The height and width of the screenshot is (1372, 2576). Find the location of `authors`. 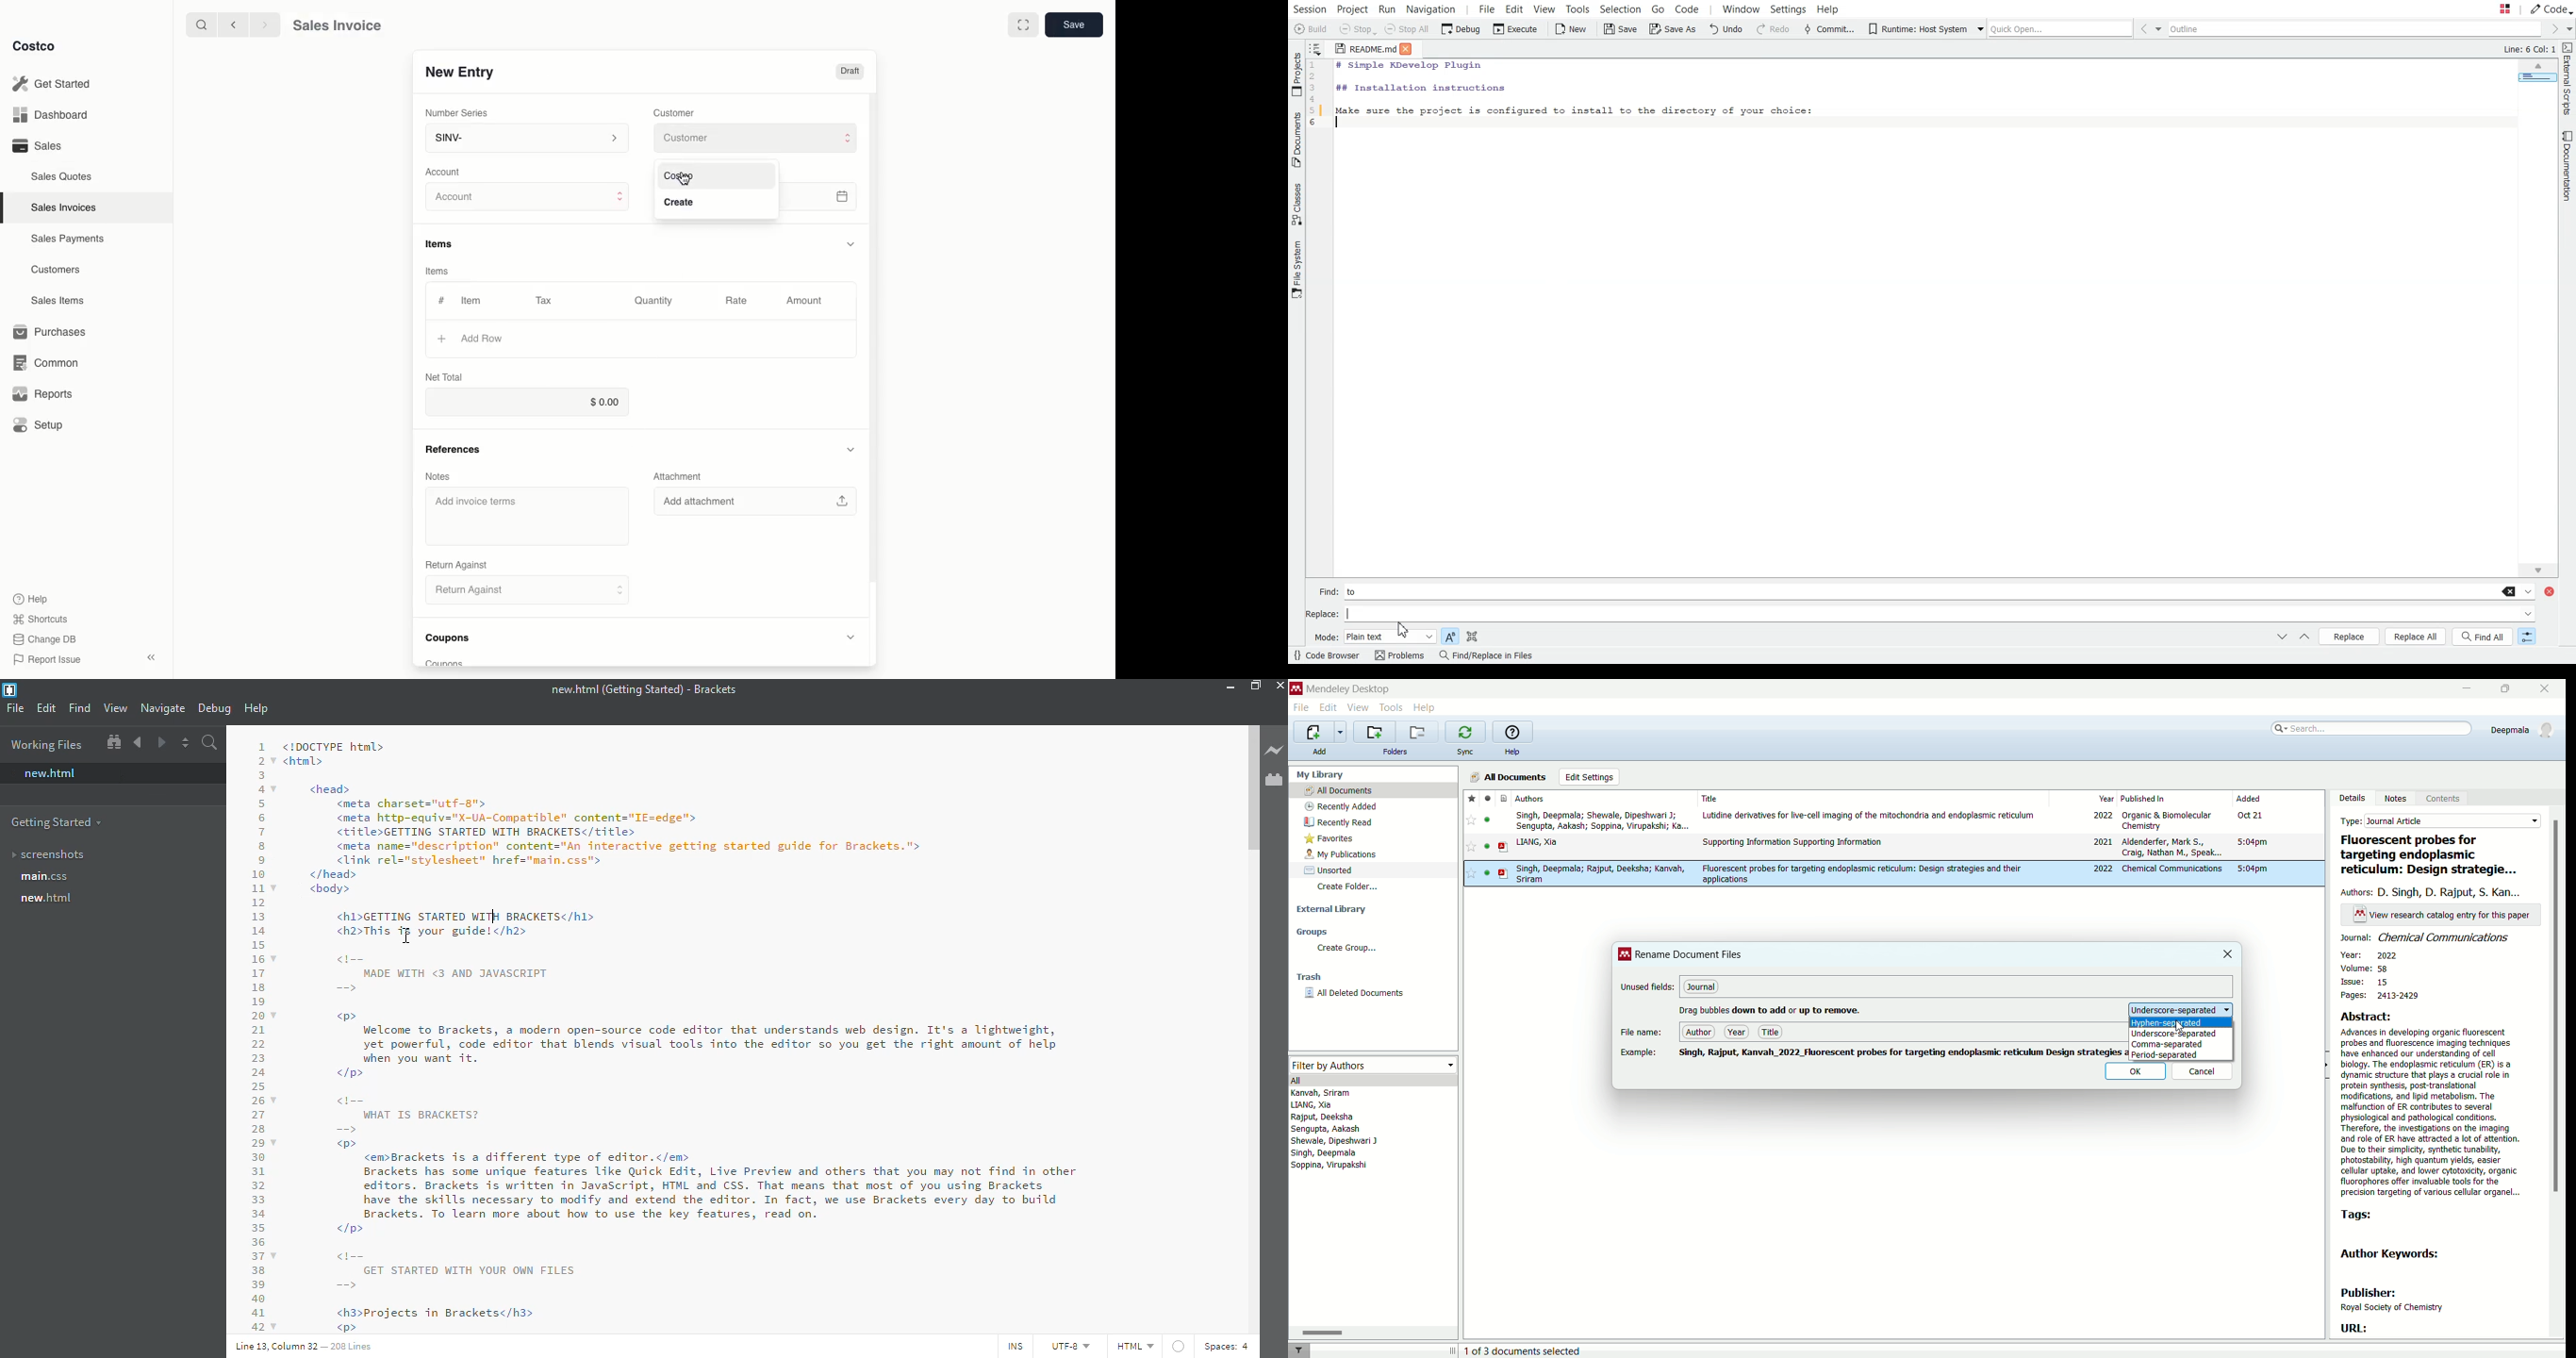

authors is located at coordinates (1540, 799).